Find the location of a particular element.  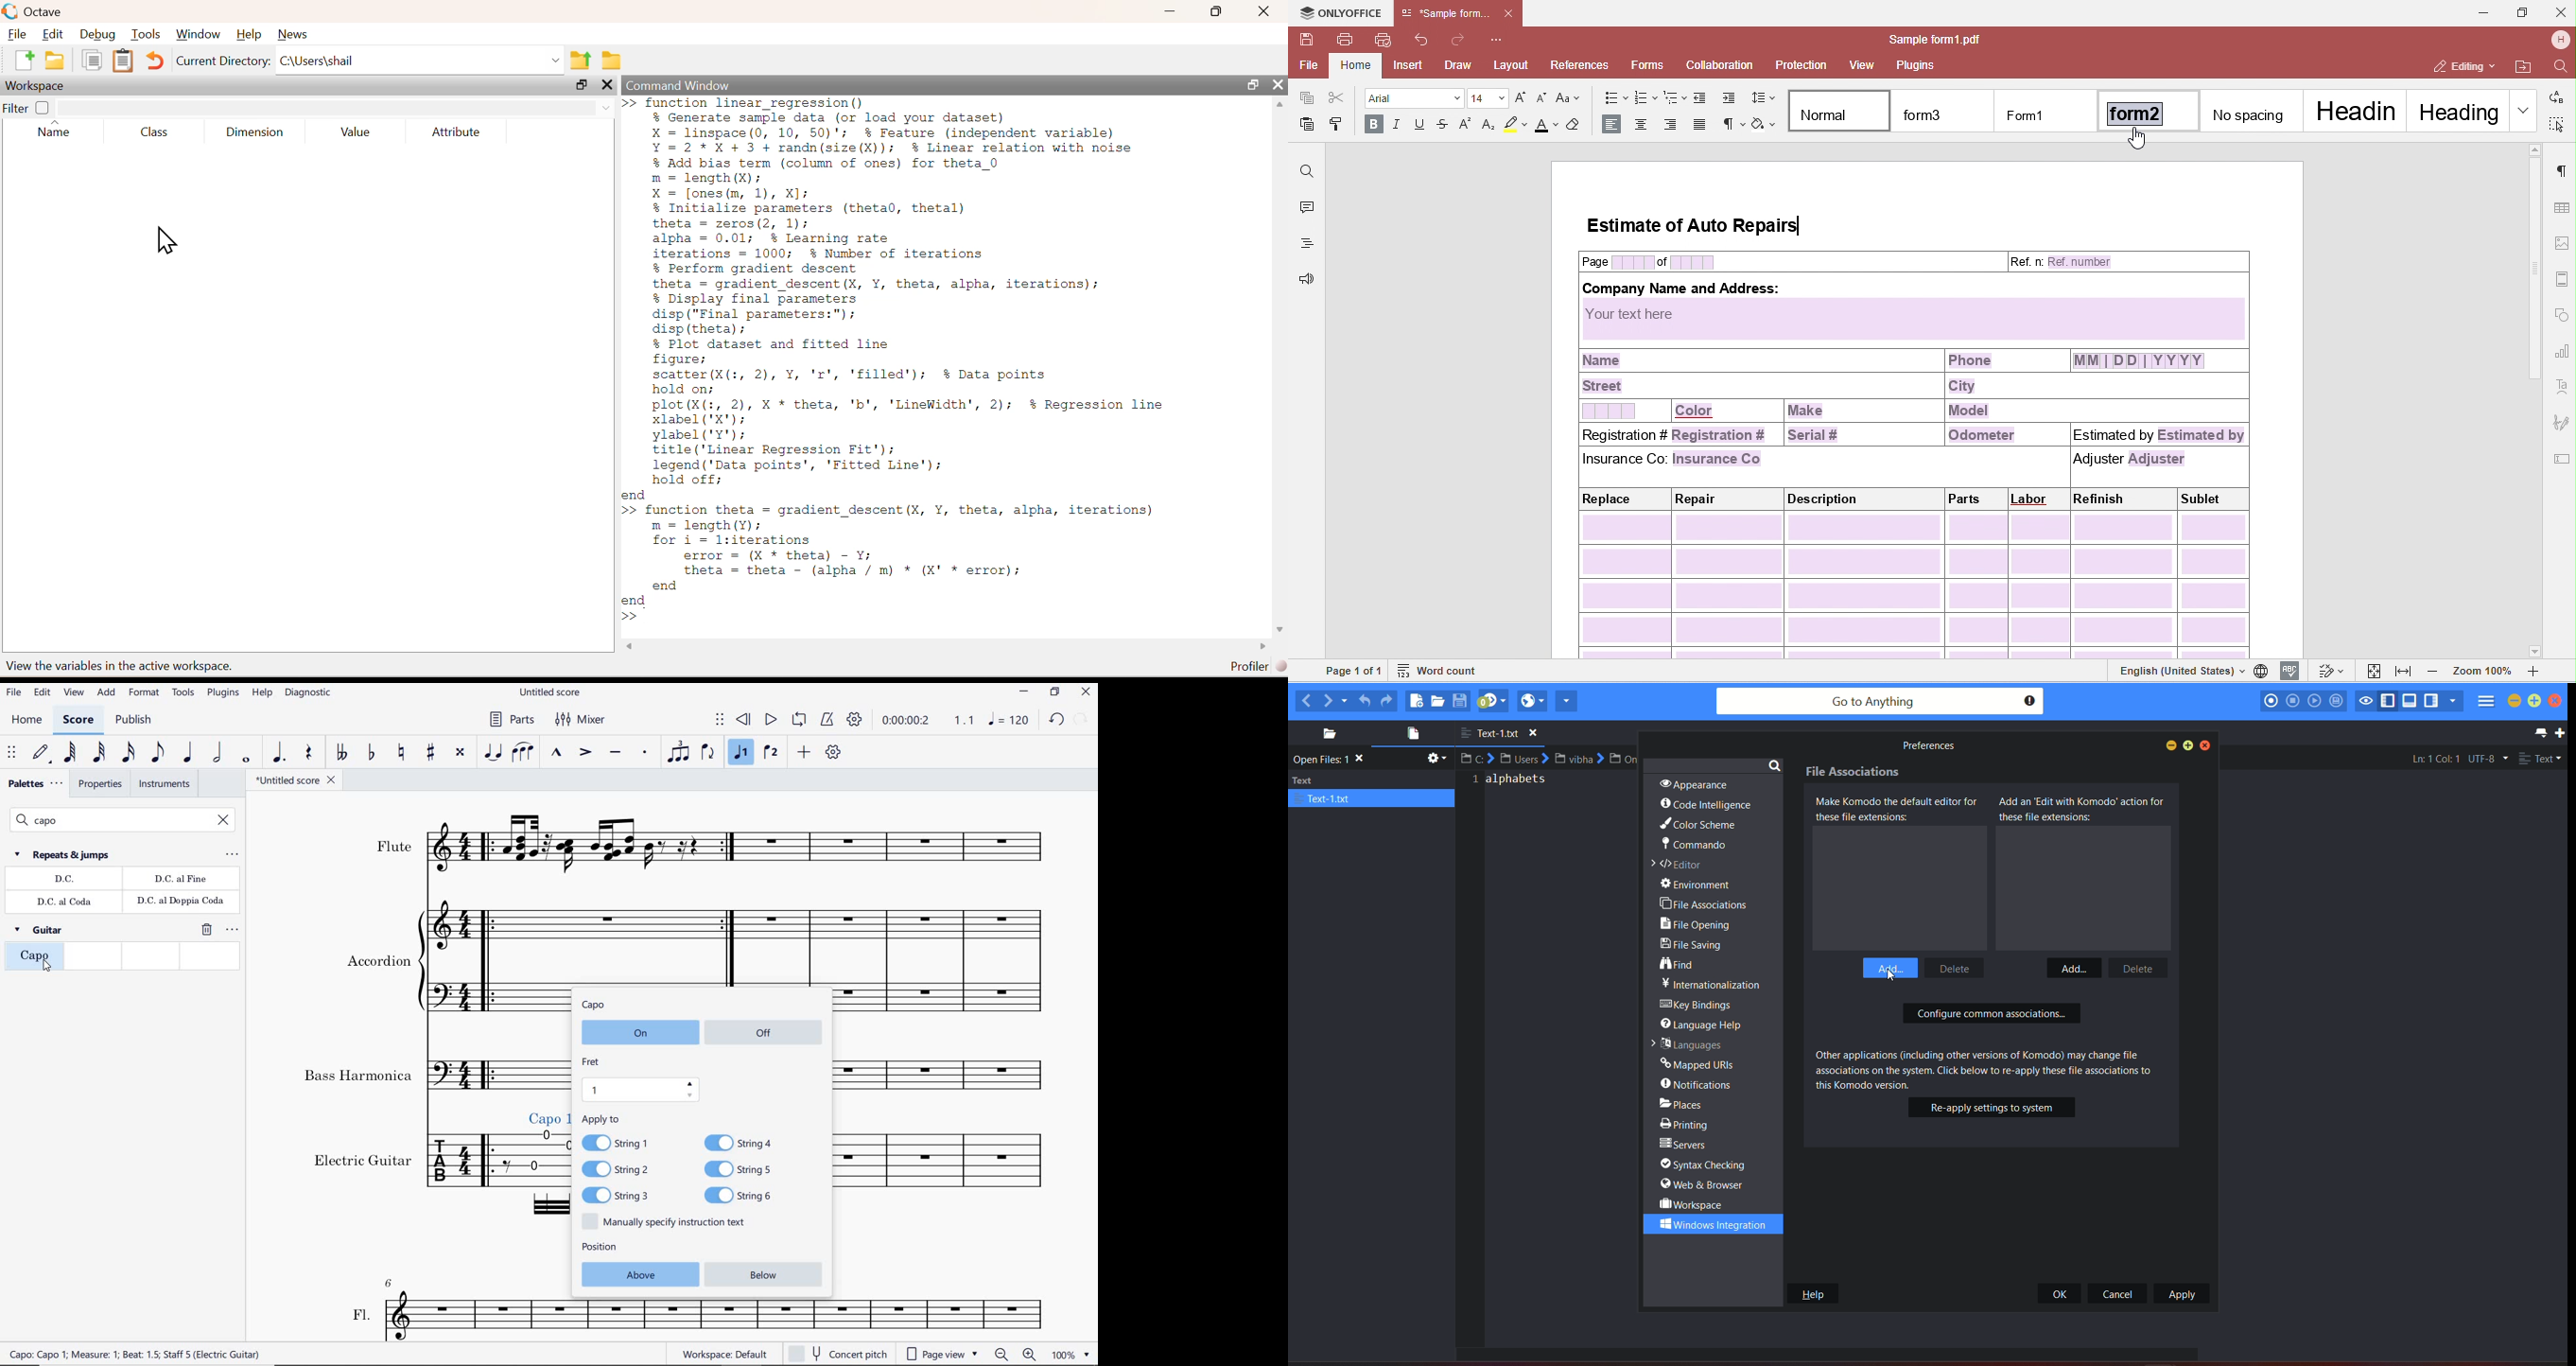

metronome is located at coordinates (827, 719).